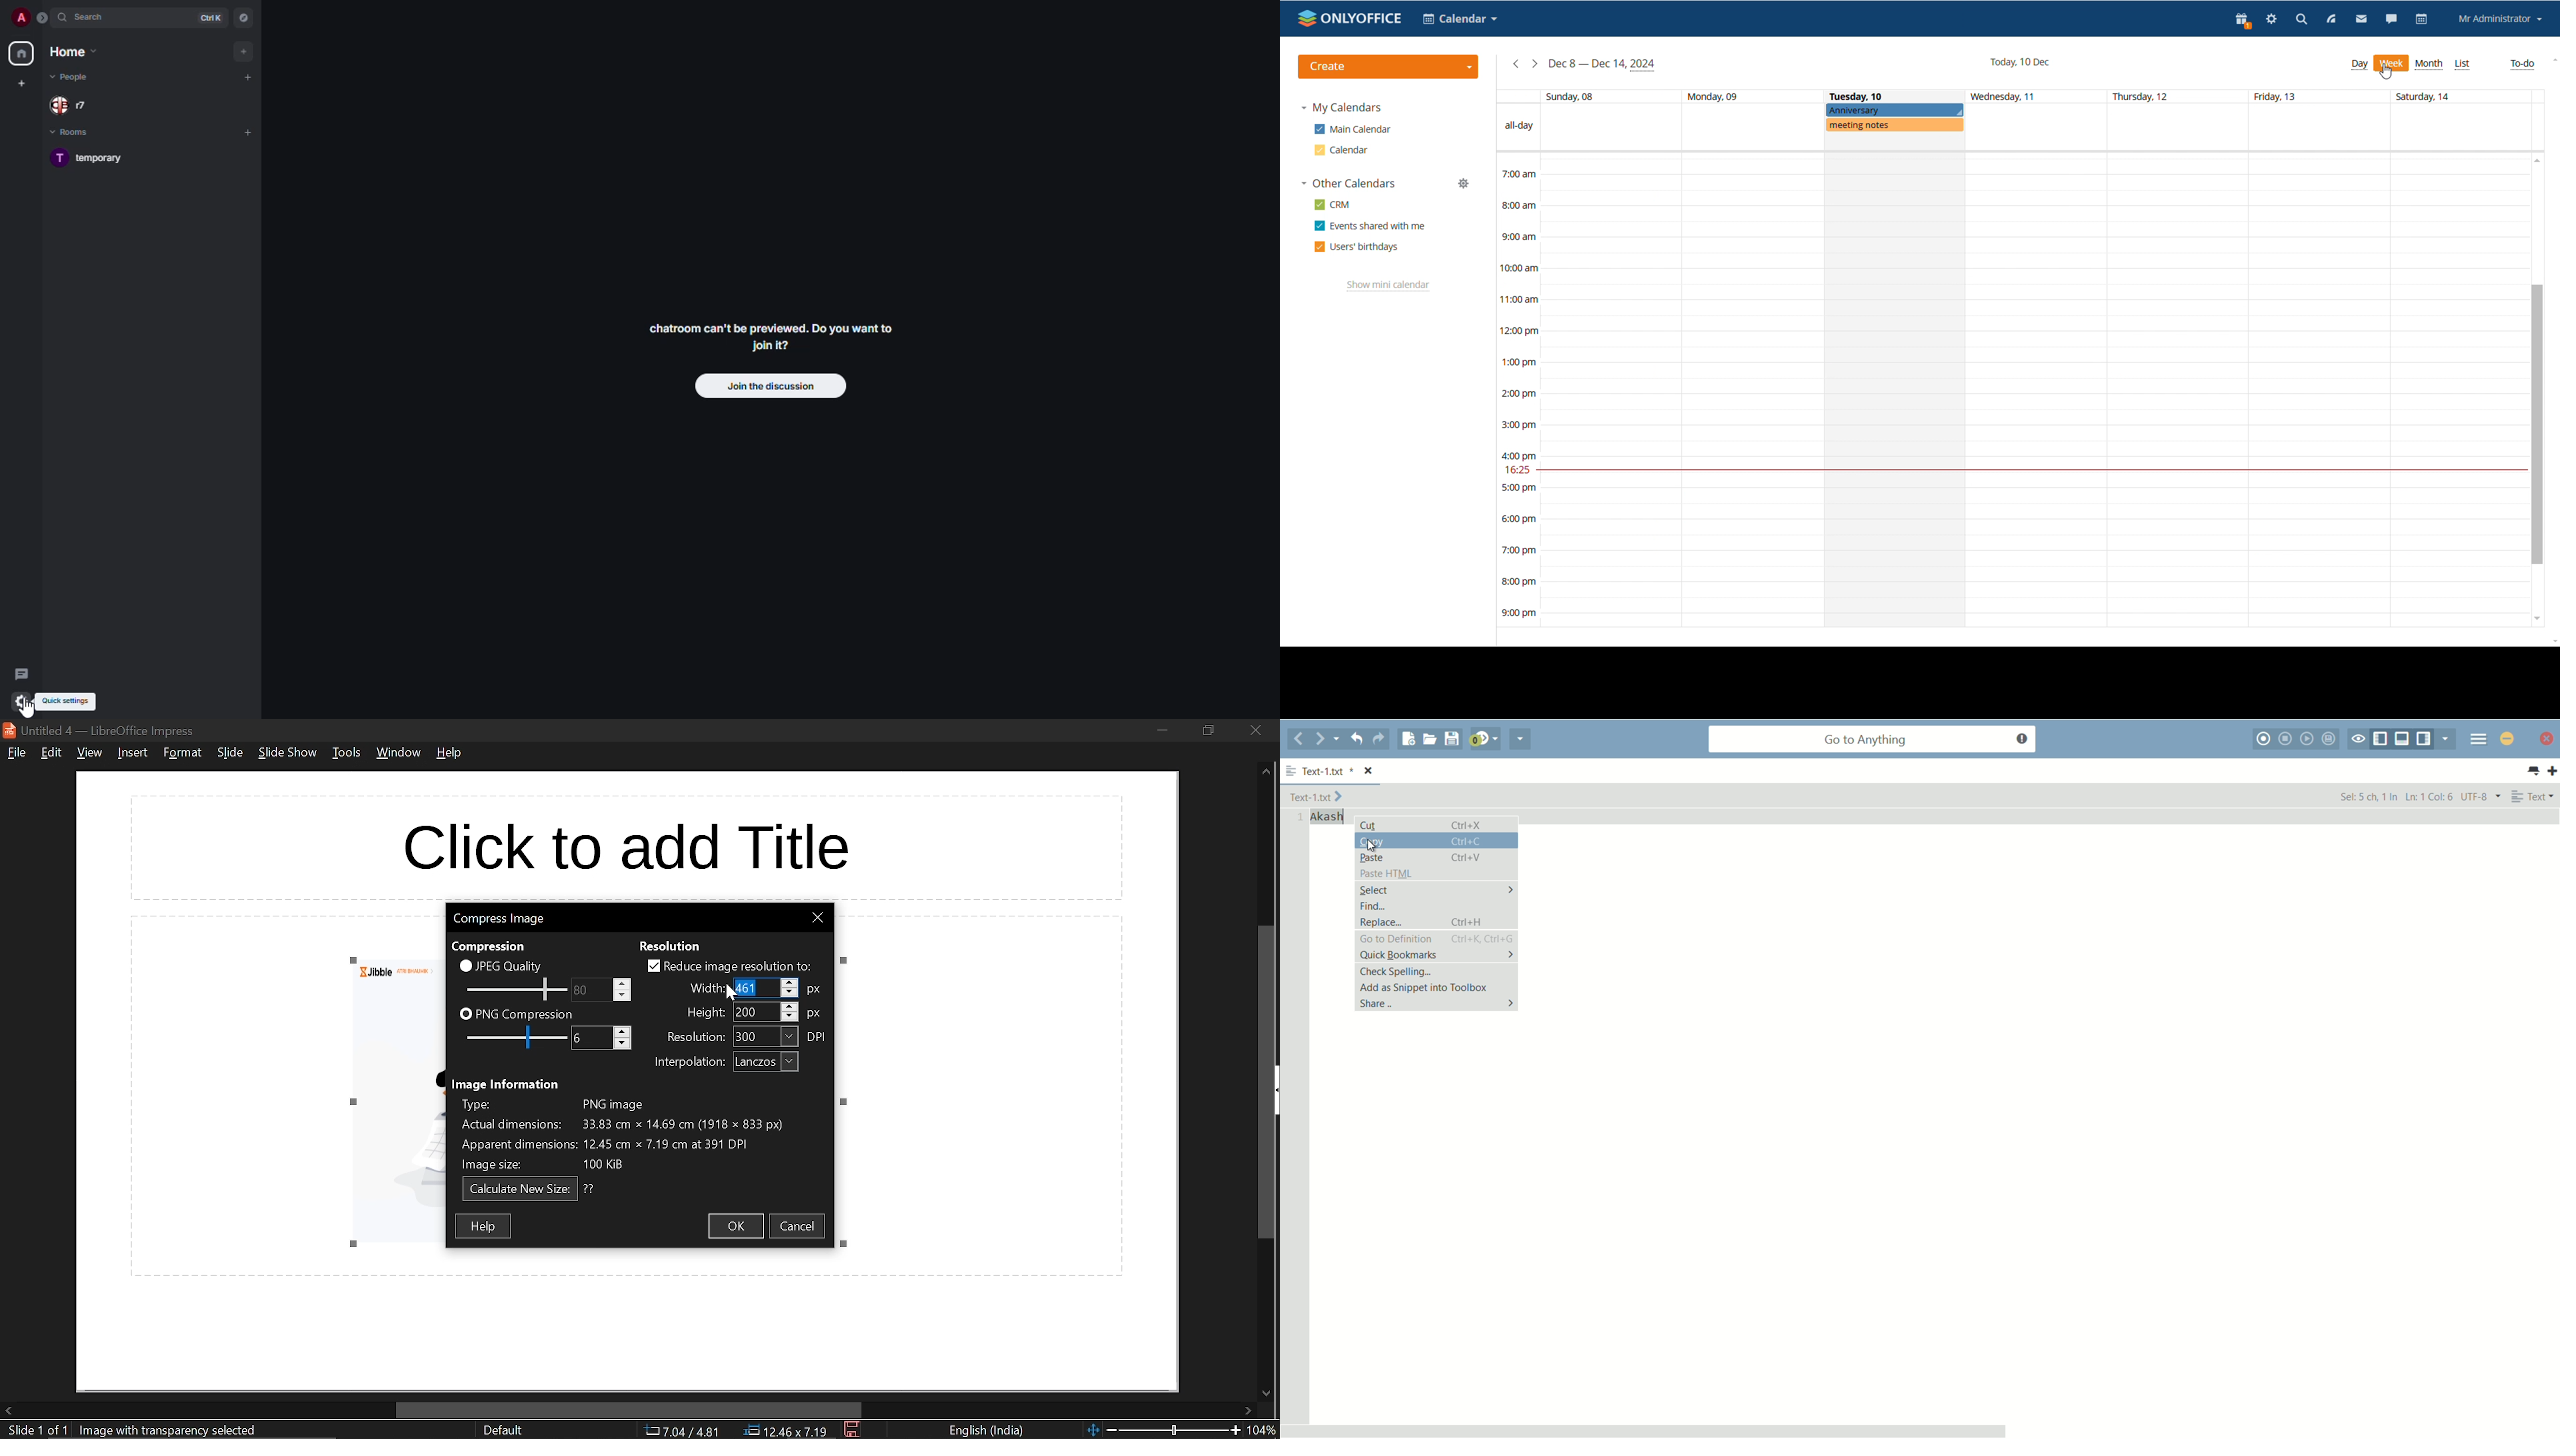 This screenshot has width=2576, height=1456. Describe the element at coordinates (1435, 1003) in the screenshot. I see `share` at that location.